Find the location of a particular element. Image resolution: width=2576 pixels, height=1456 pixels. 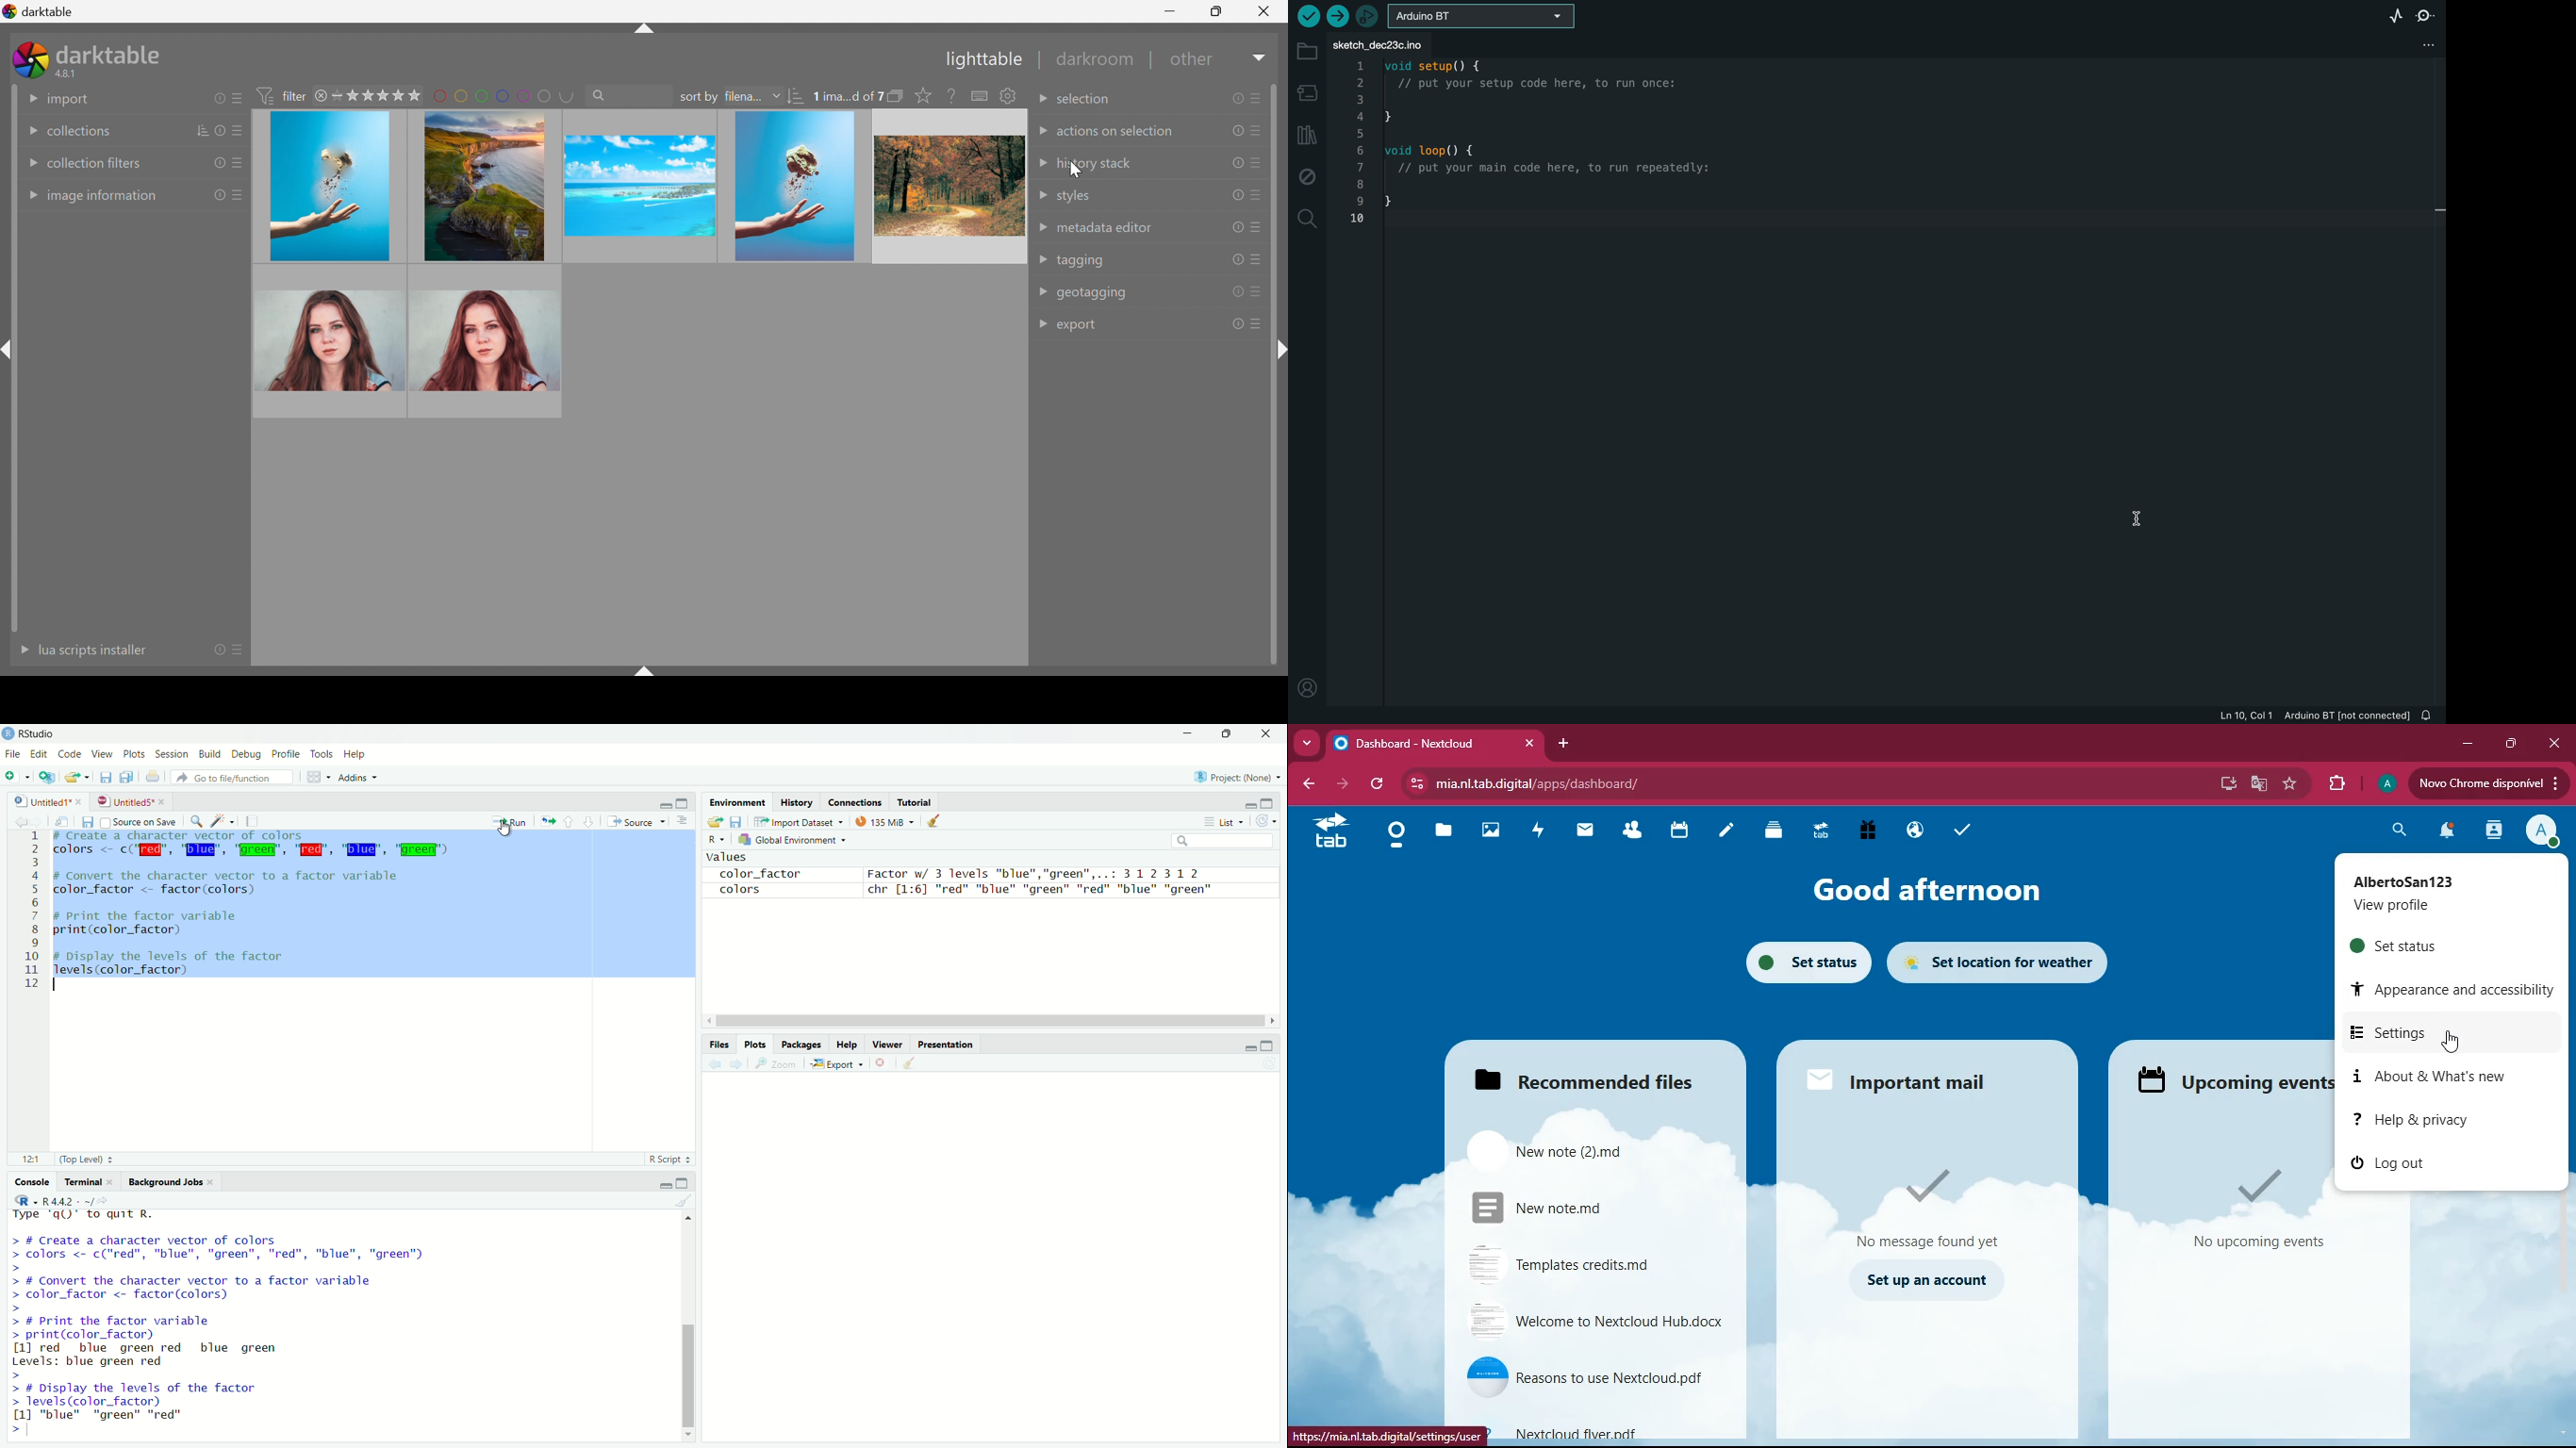

reset is located at coordinates (219, 649).